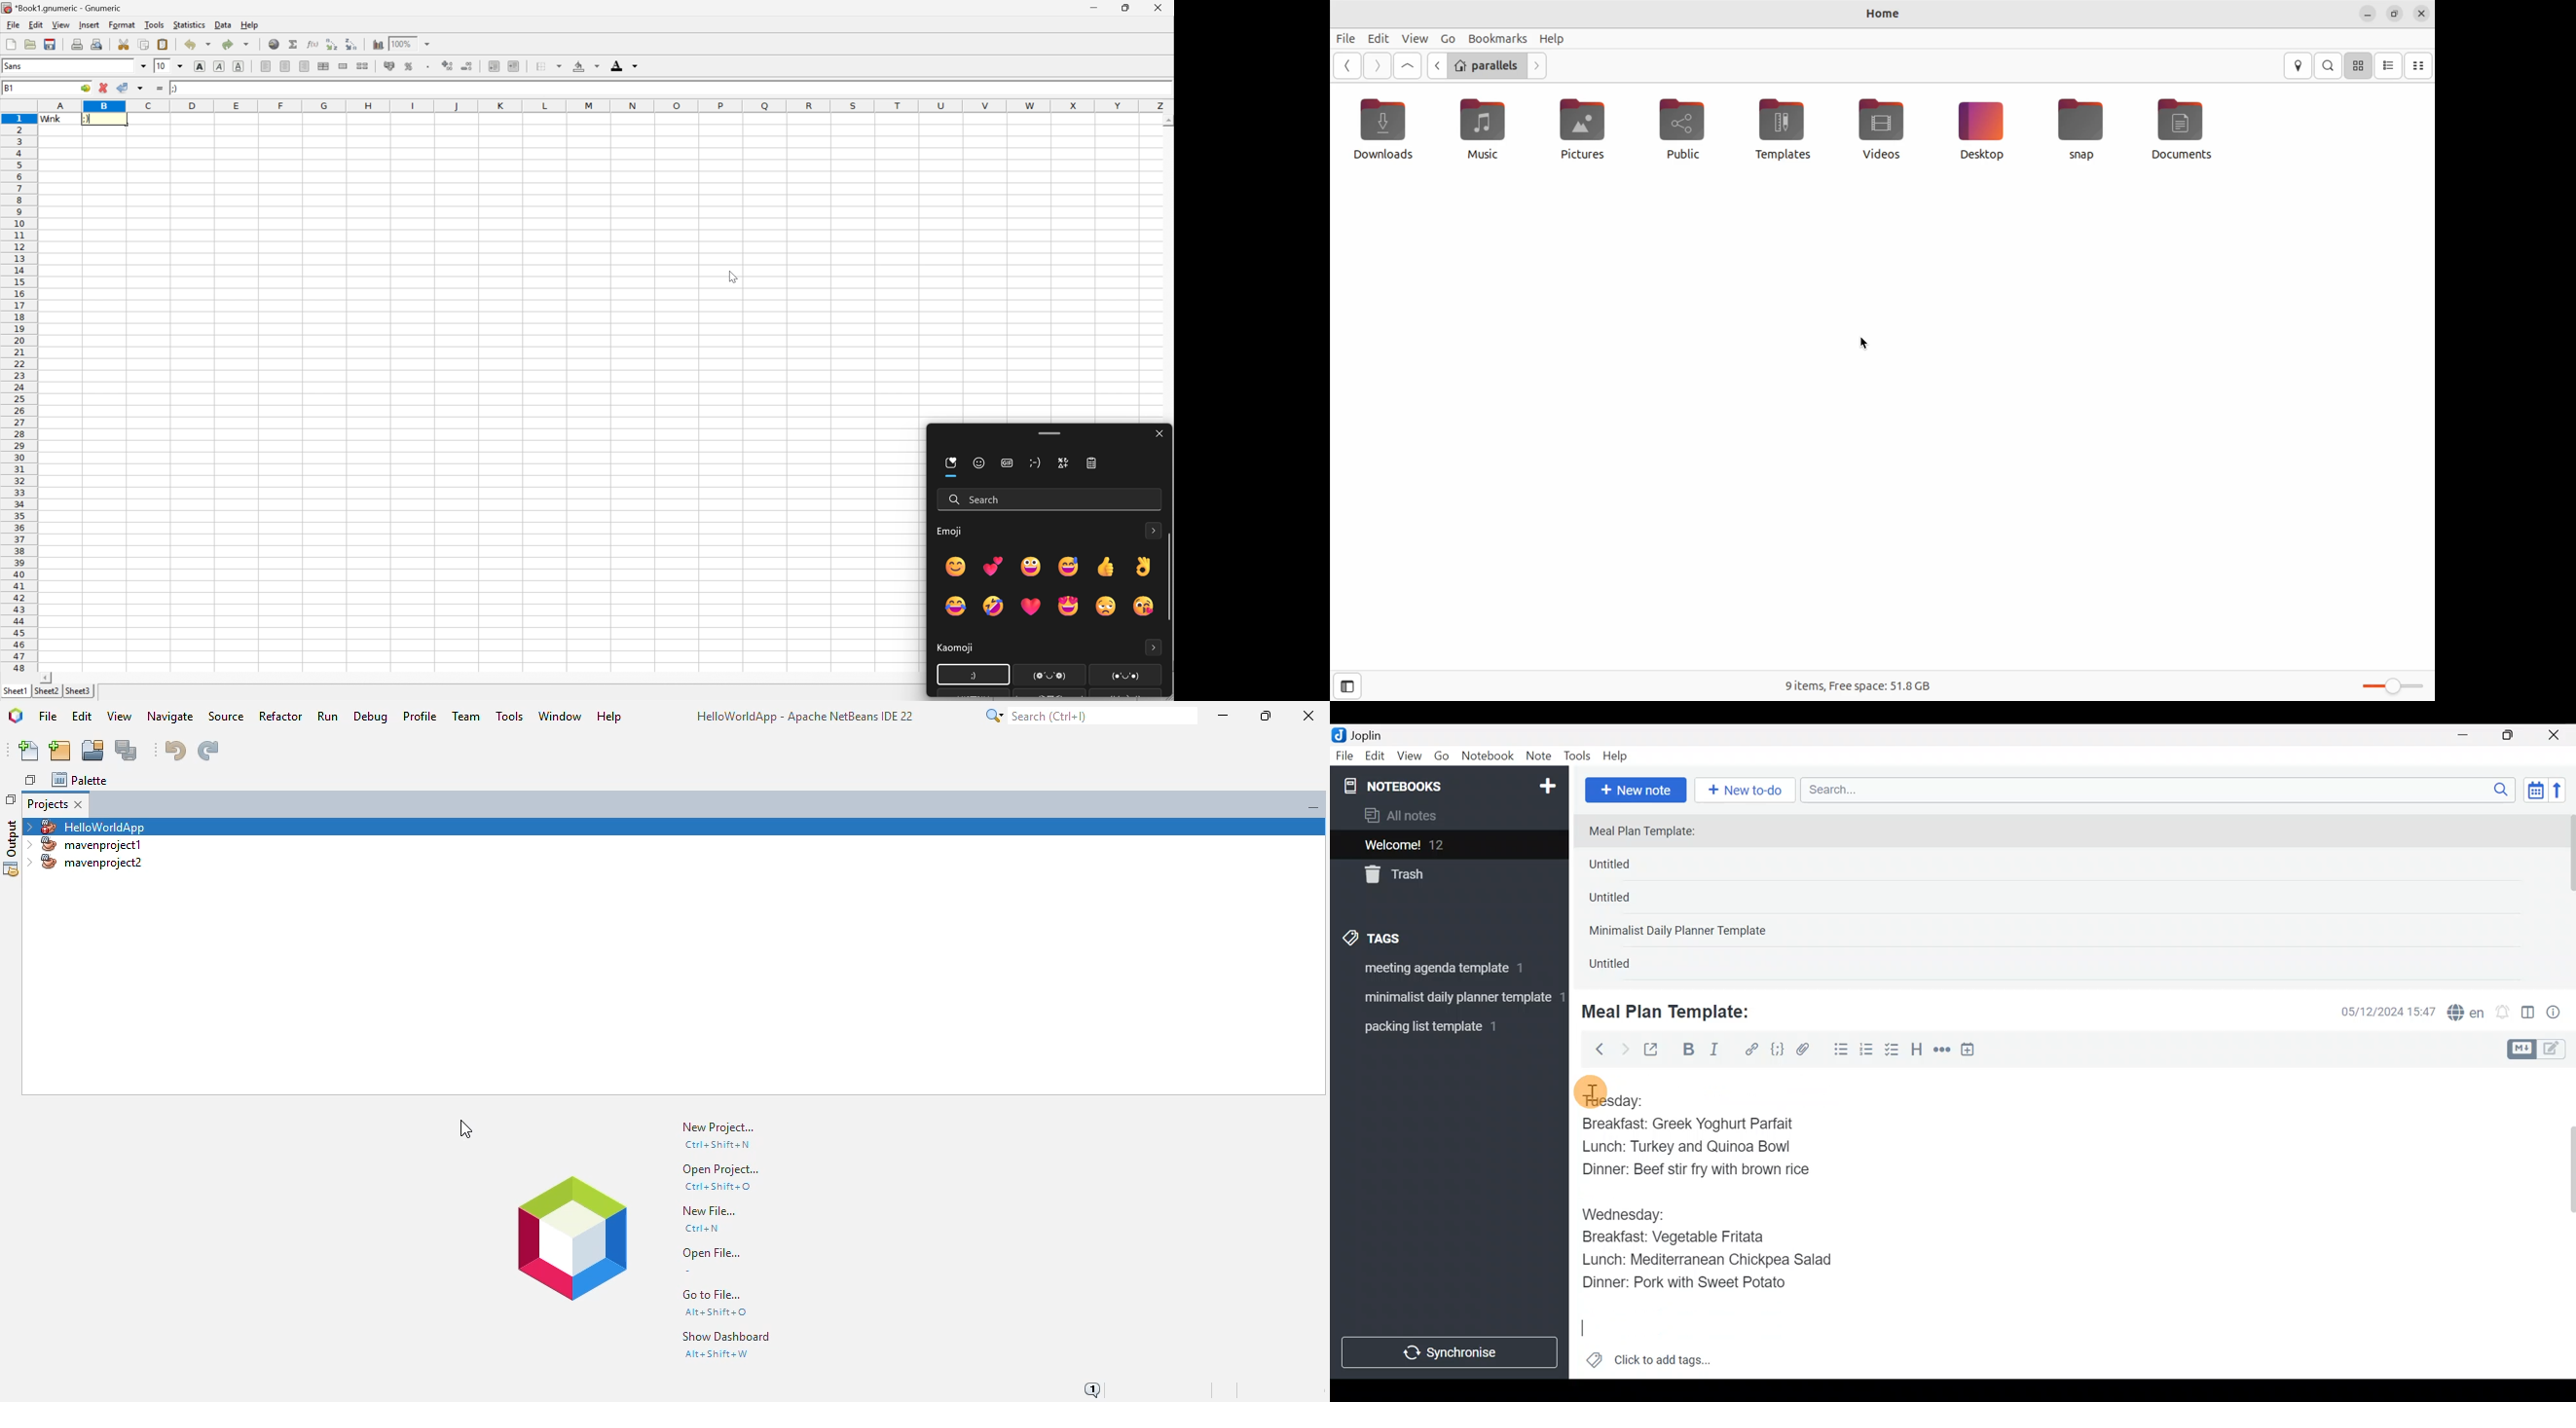 The width and height of the screenshot is (2576, 1428). I want to click on Heading, so click(1917, 1052).